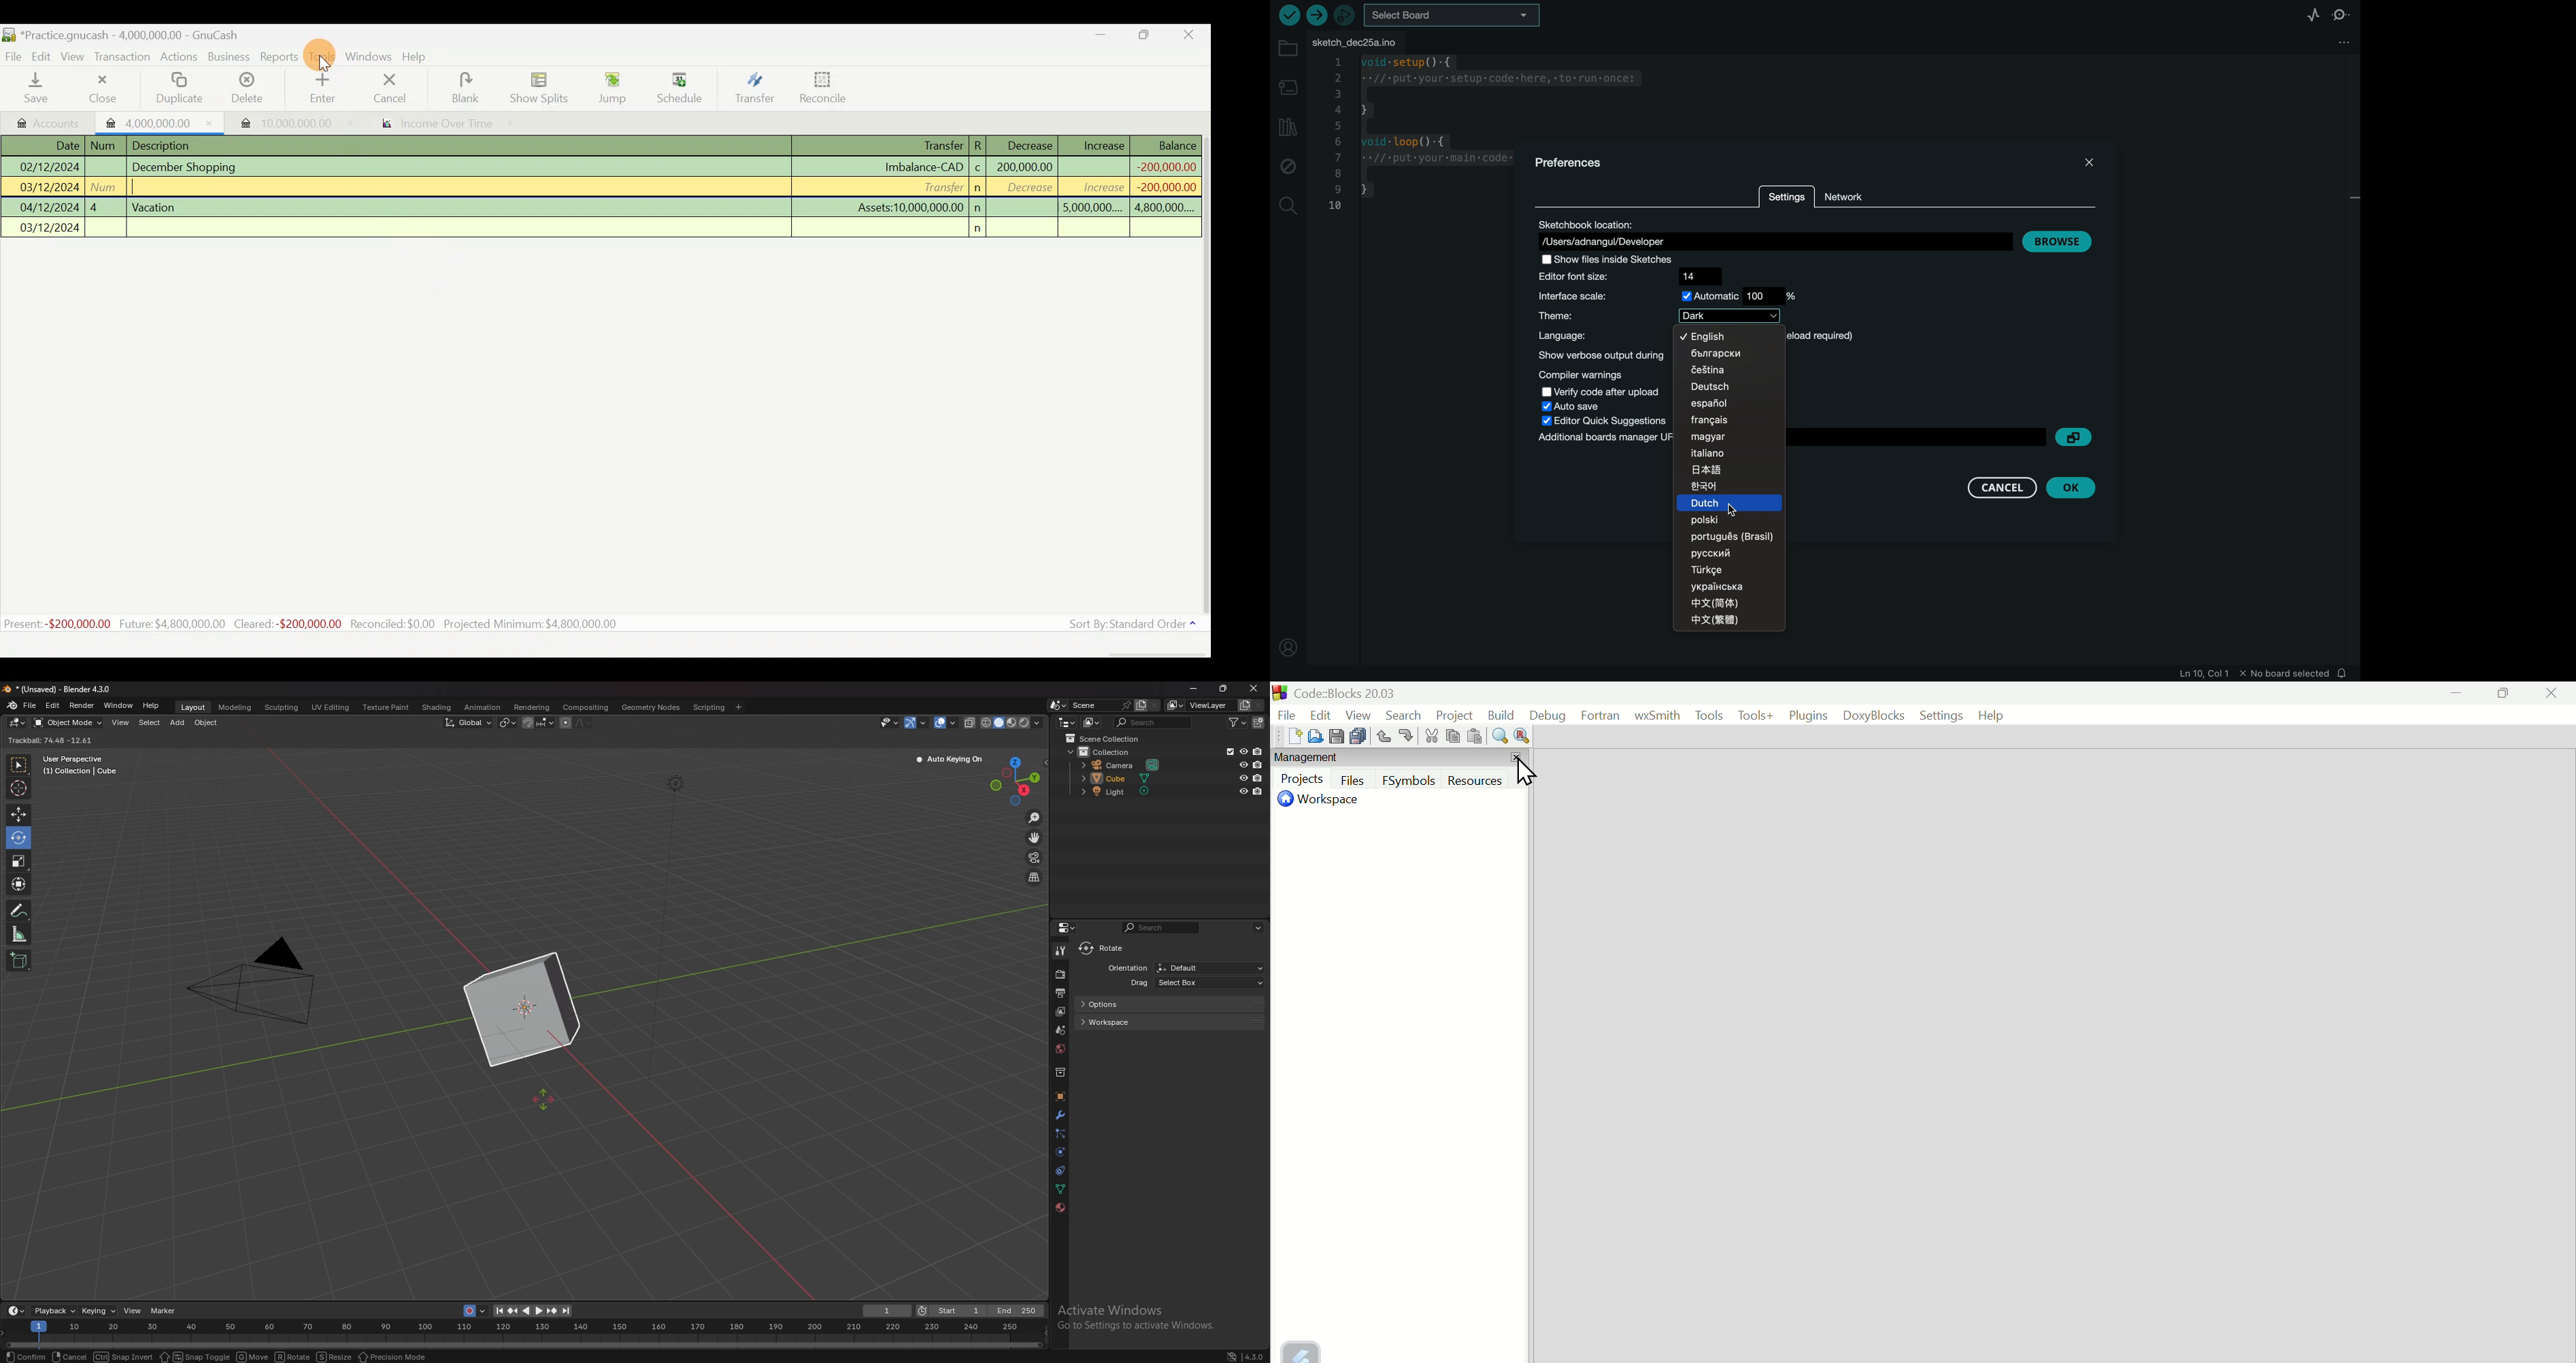 This screenshot has width=2576, height=1372. I want to click on Decrease, so click(1029, 145).